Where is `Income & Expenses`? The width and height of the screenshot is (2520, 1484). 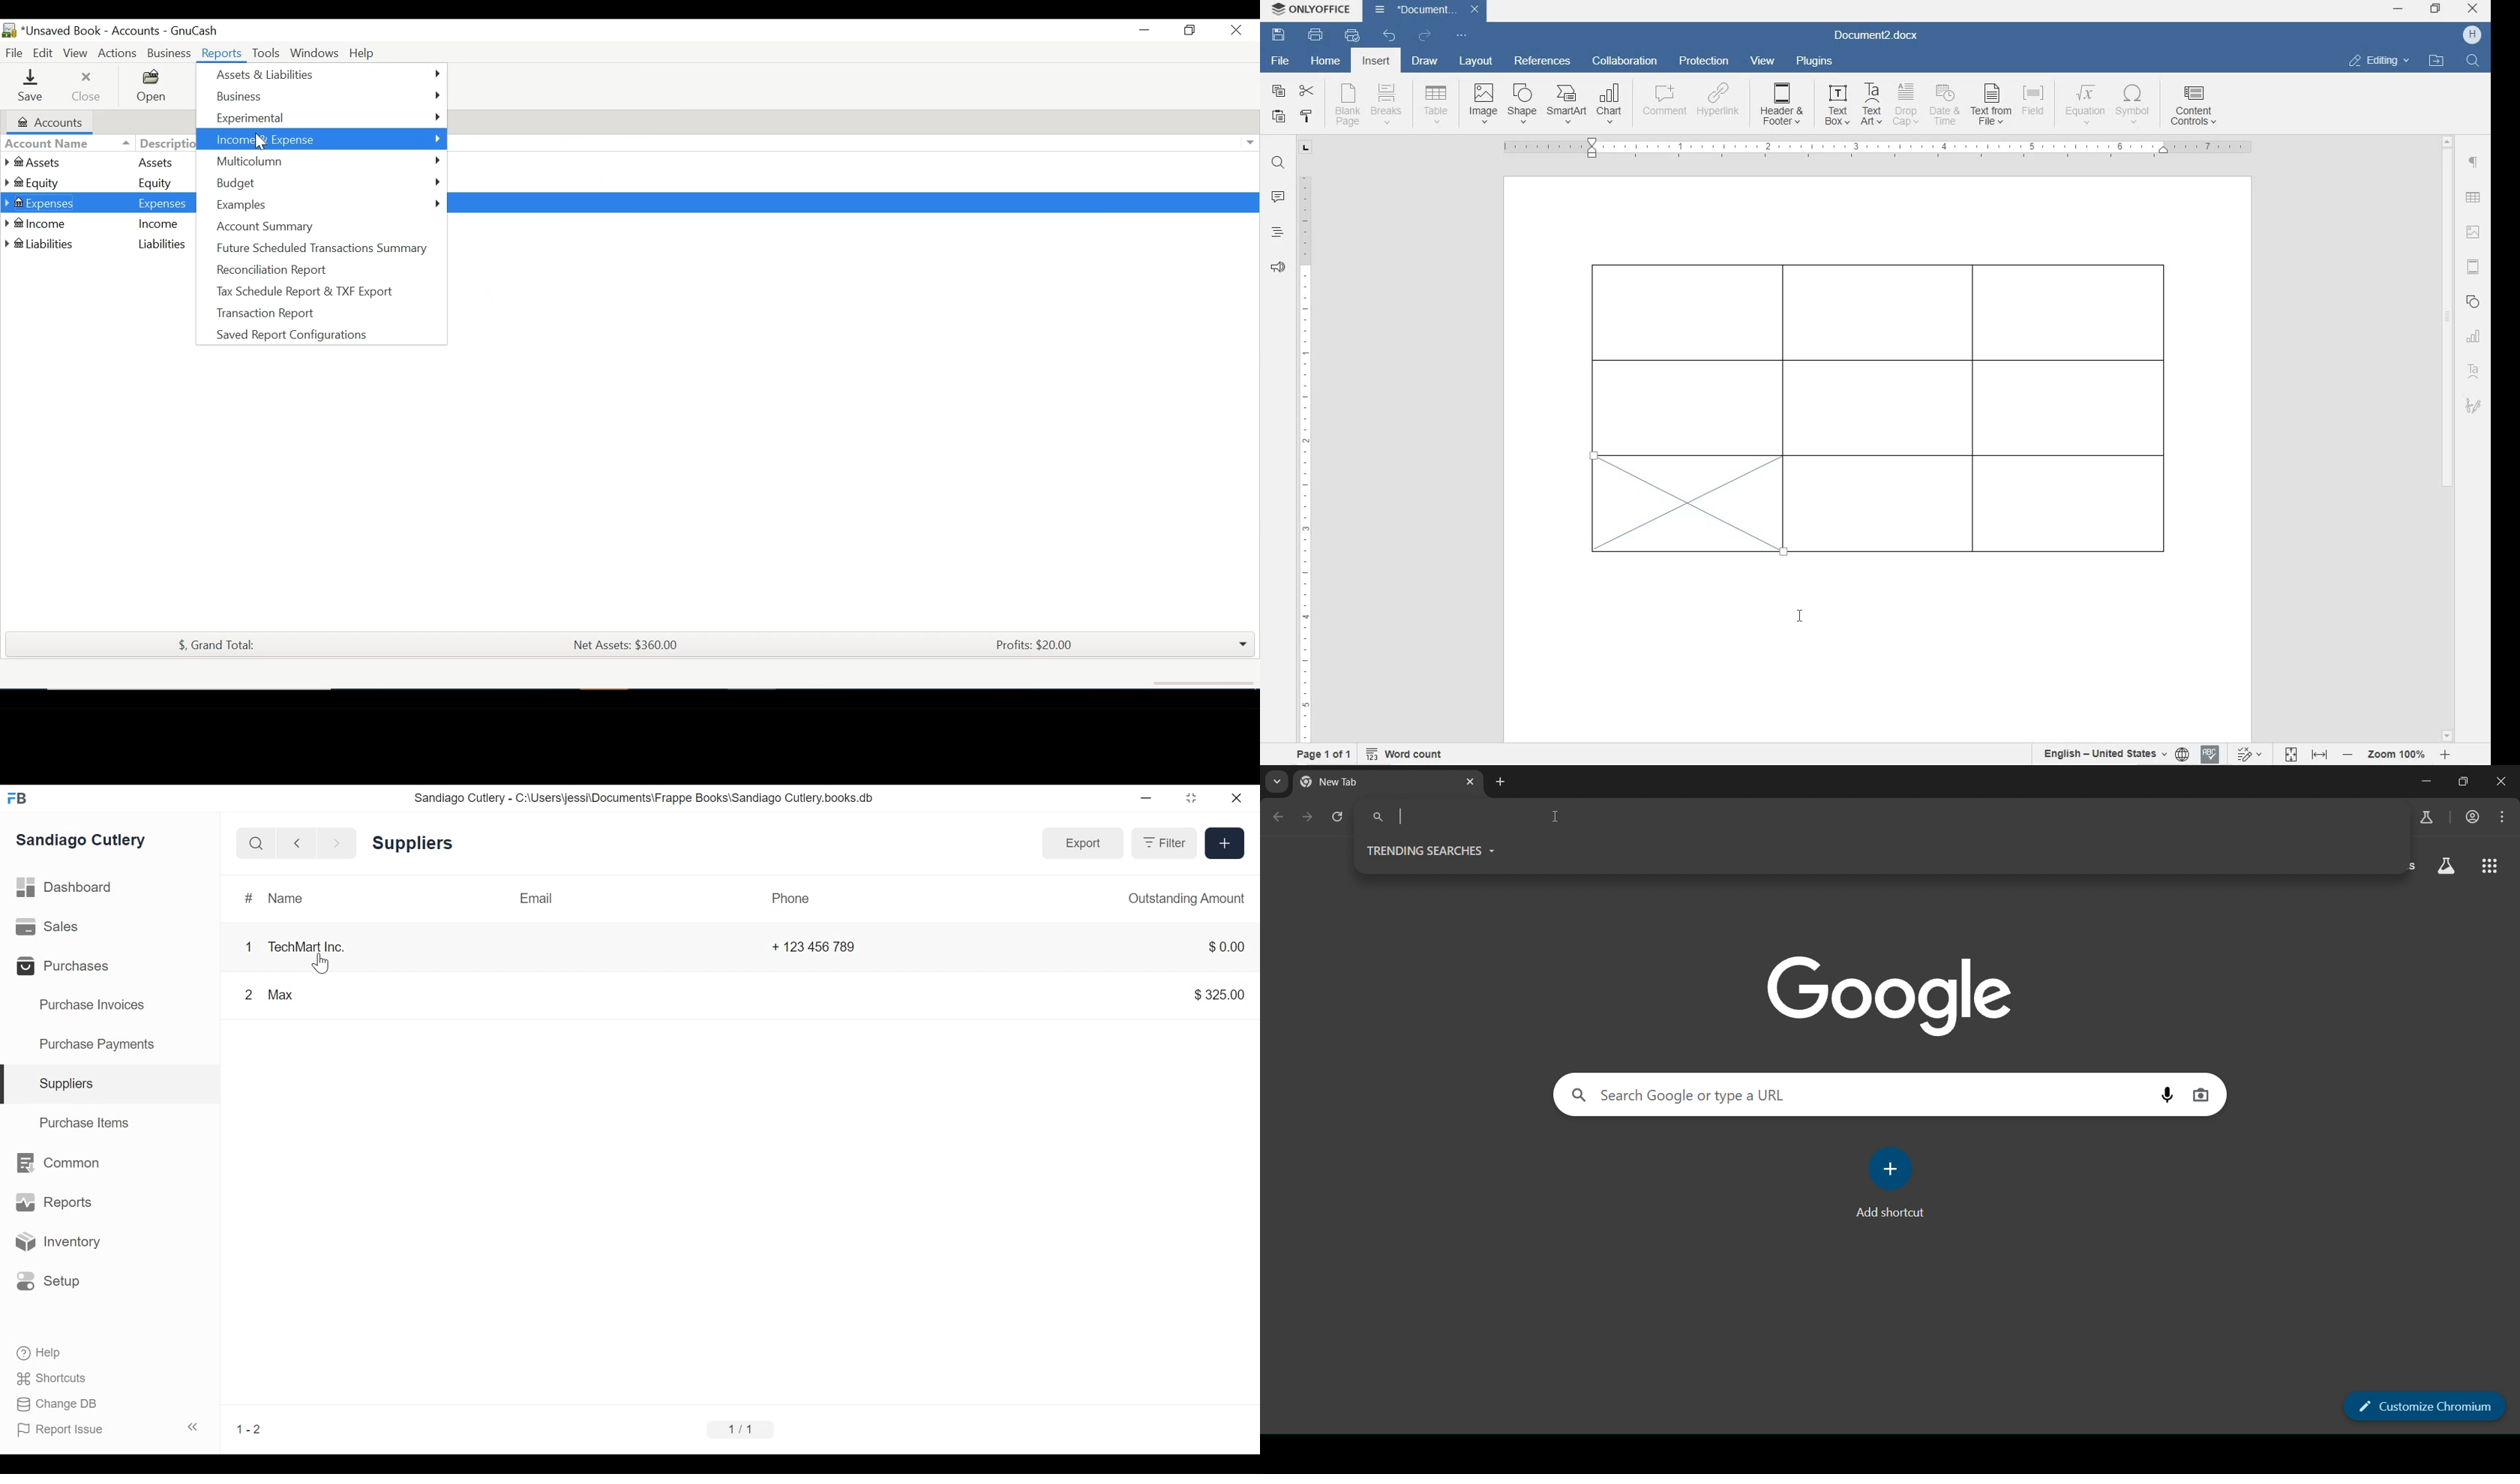
Income & Expenses is located at coordinates (320, 139).